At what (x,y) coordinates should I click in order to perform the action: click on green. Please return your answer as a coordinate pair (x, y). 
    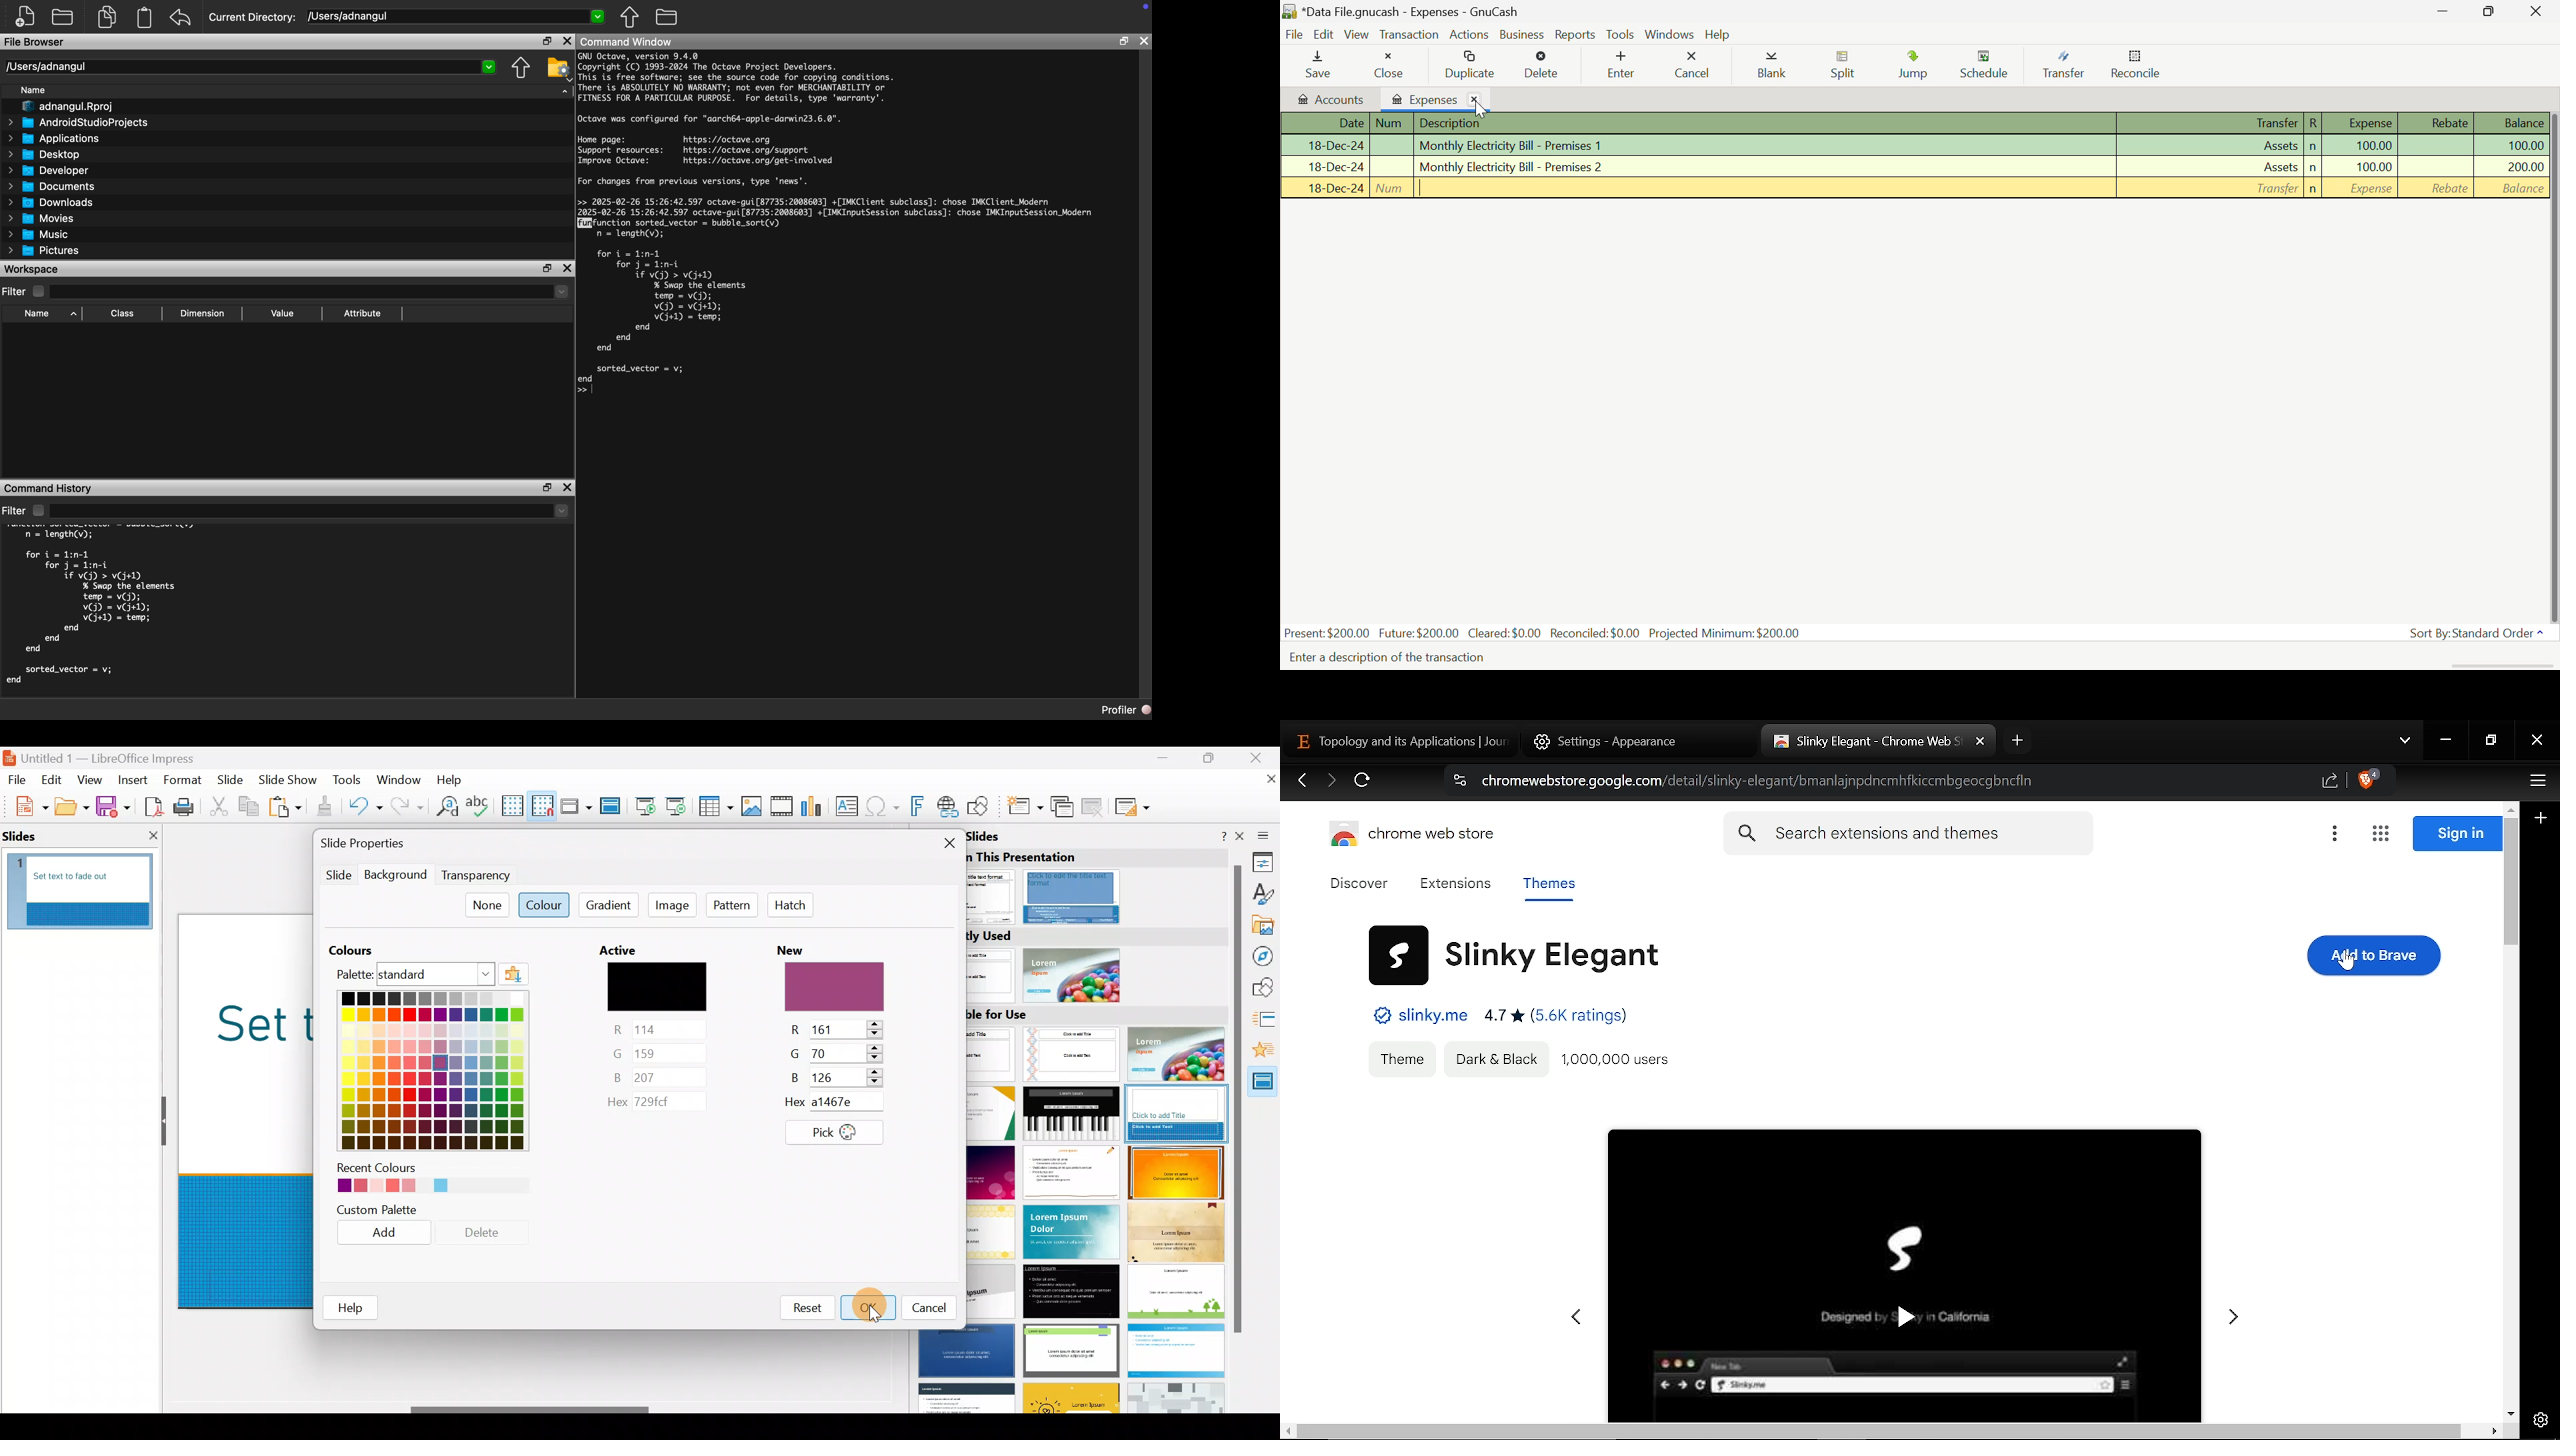
    Looking at the image, I should click on (657, 1053).